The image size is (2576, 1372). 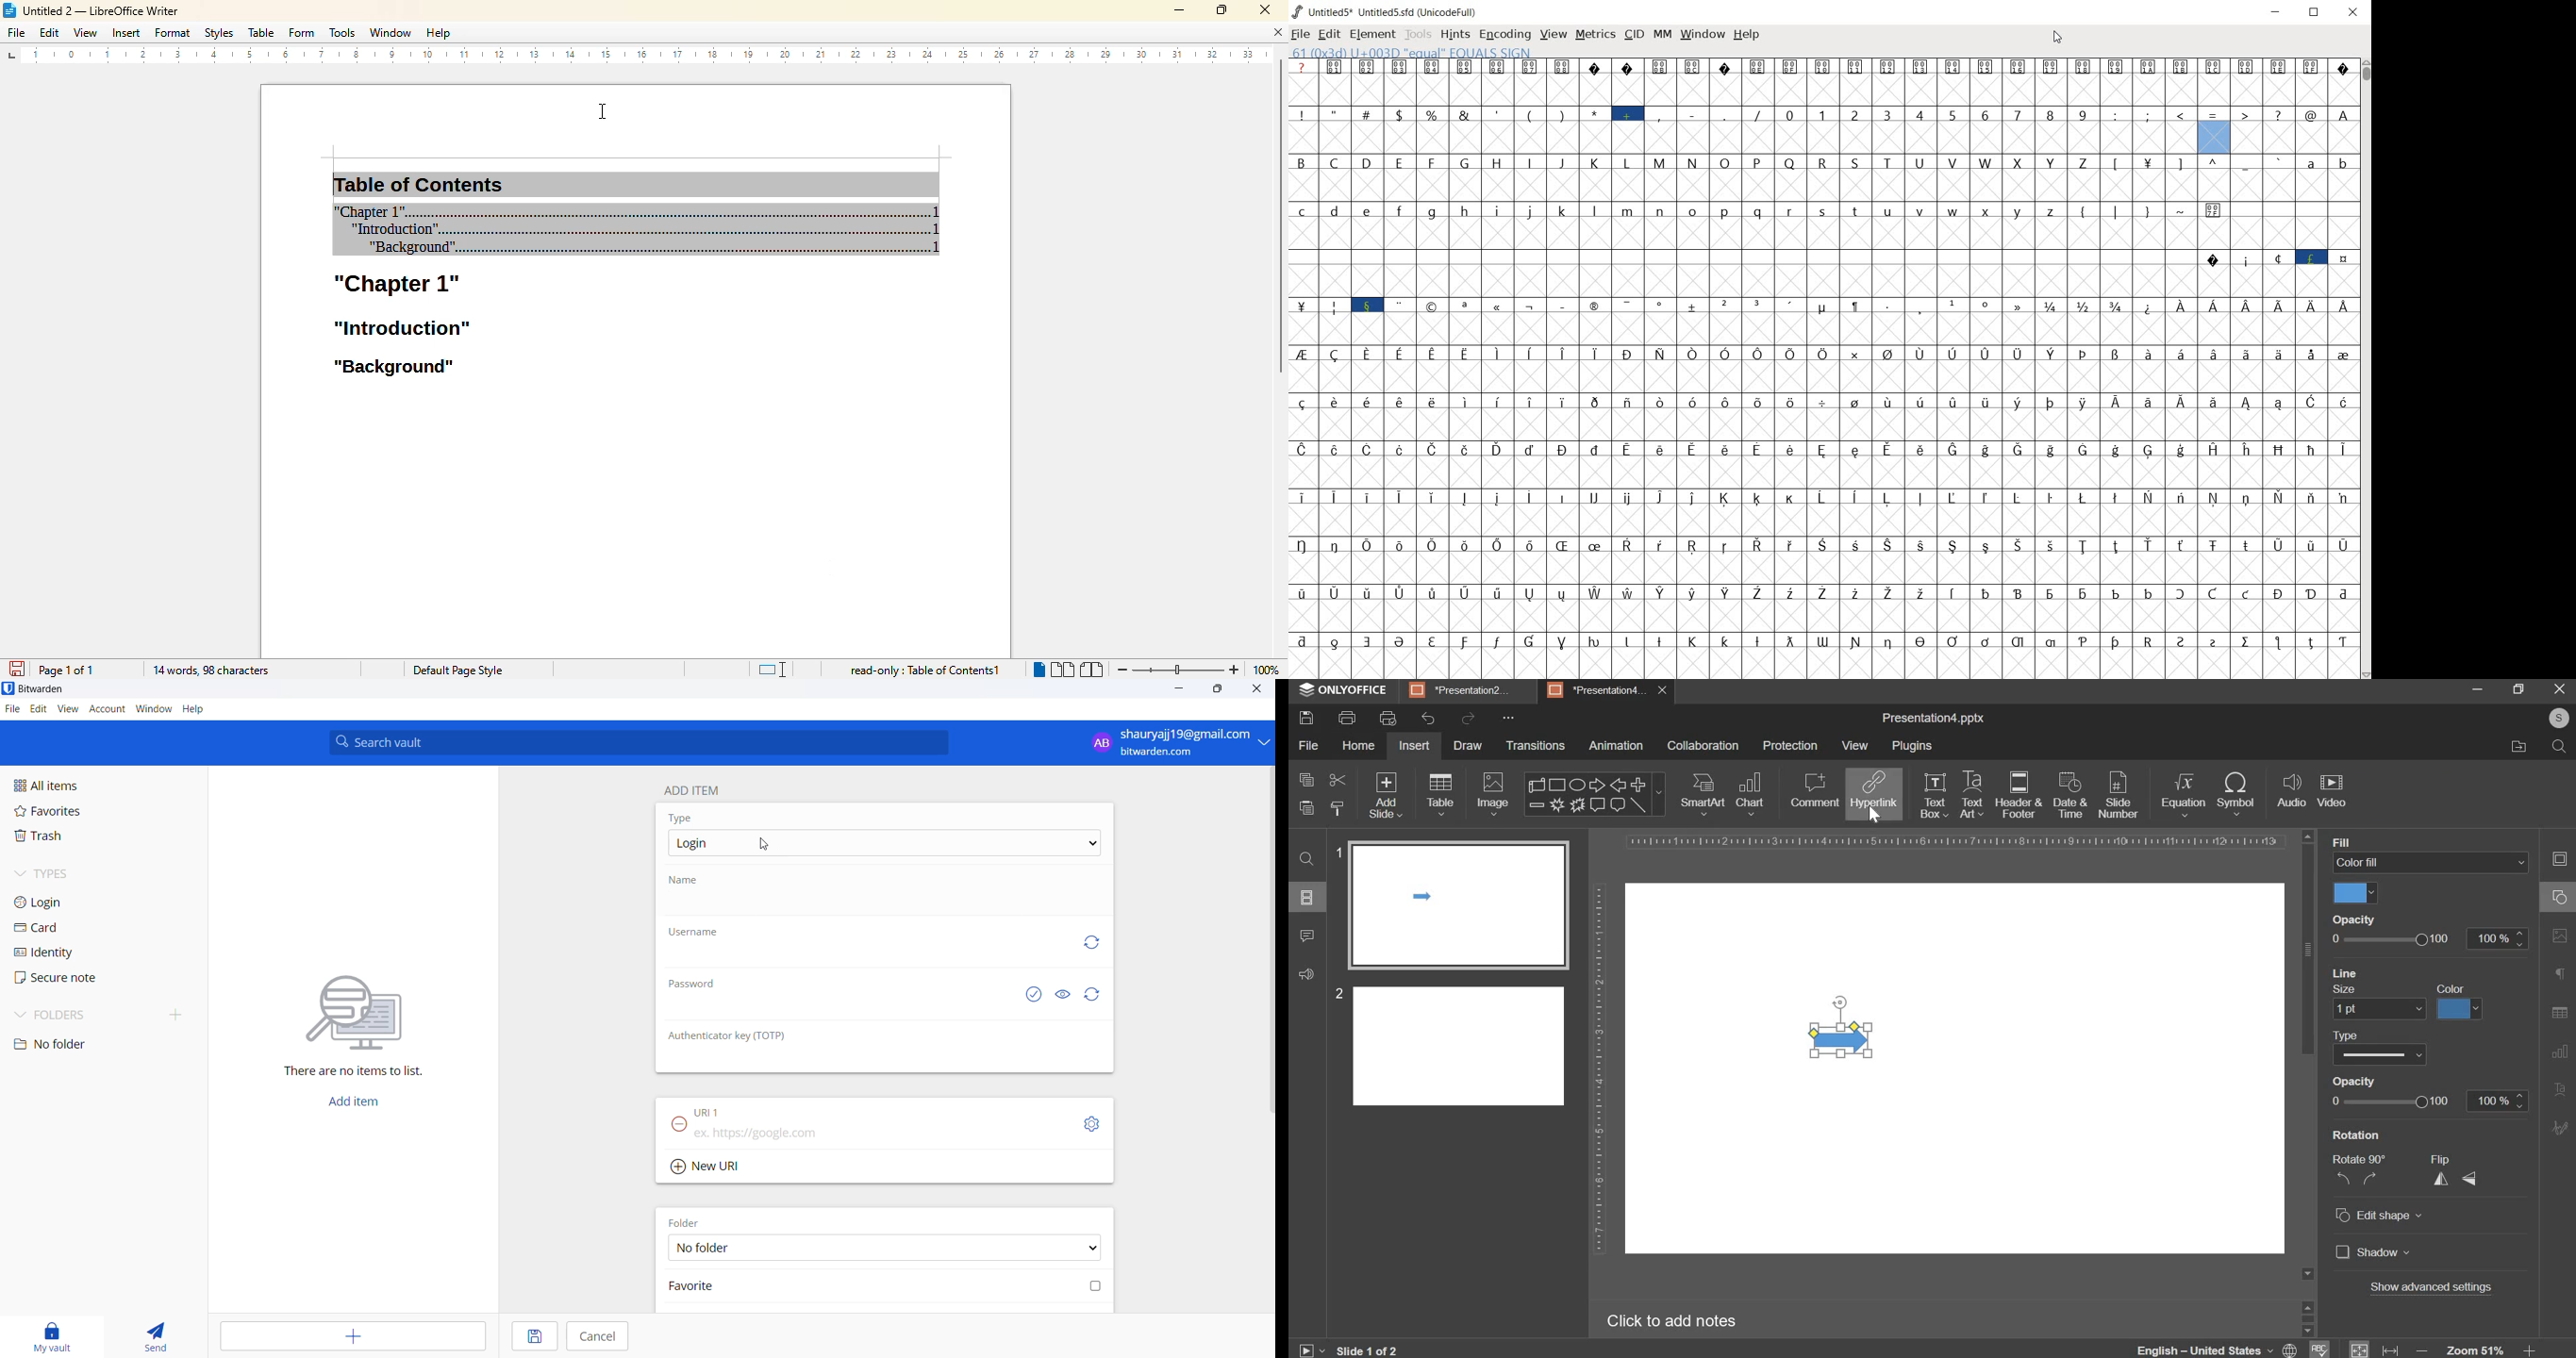 I want to click on presentation name, so click(x=1933, y=719).